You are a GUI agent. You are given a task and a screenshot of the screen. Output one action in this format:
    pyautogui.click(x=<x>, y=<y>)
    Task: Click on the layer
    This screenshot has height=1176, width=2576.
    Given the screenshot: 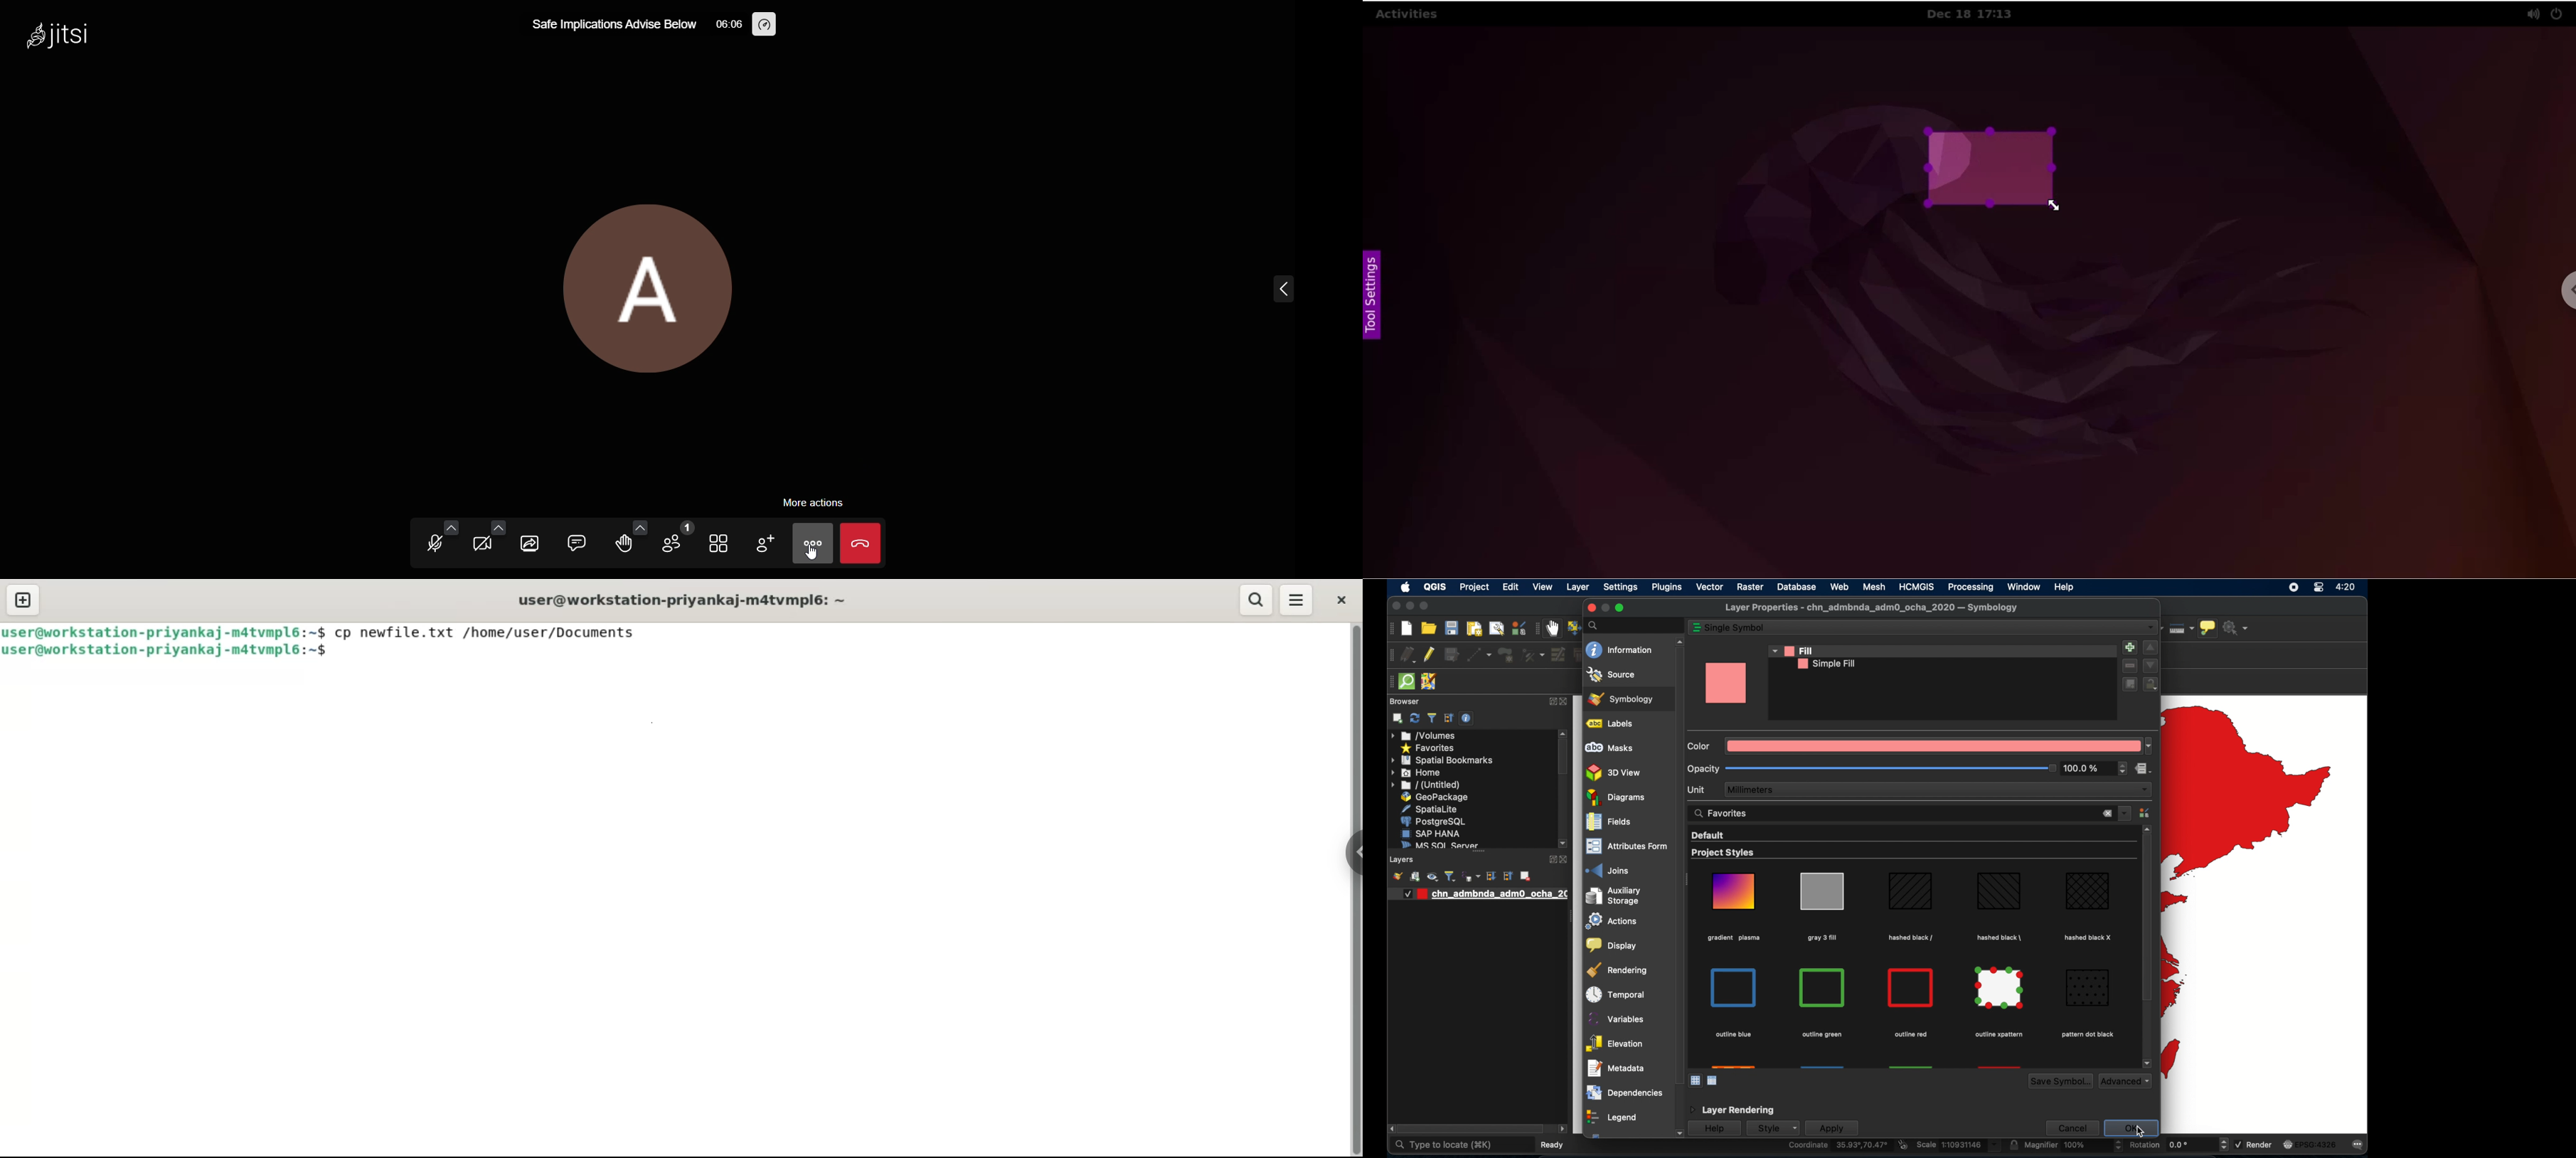 What is the action you would take?
    pyautogui.click(x=1579, y=588)
    